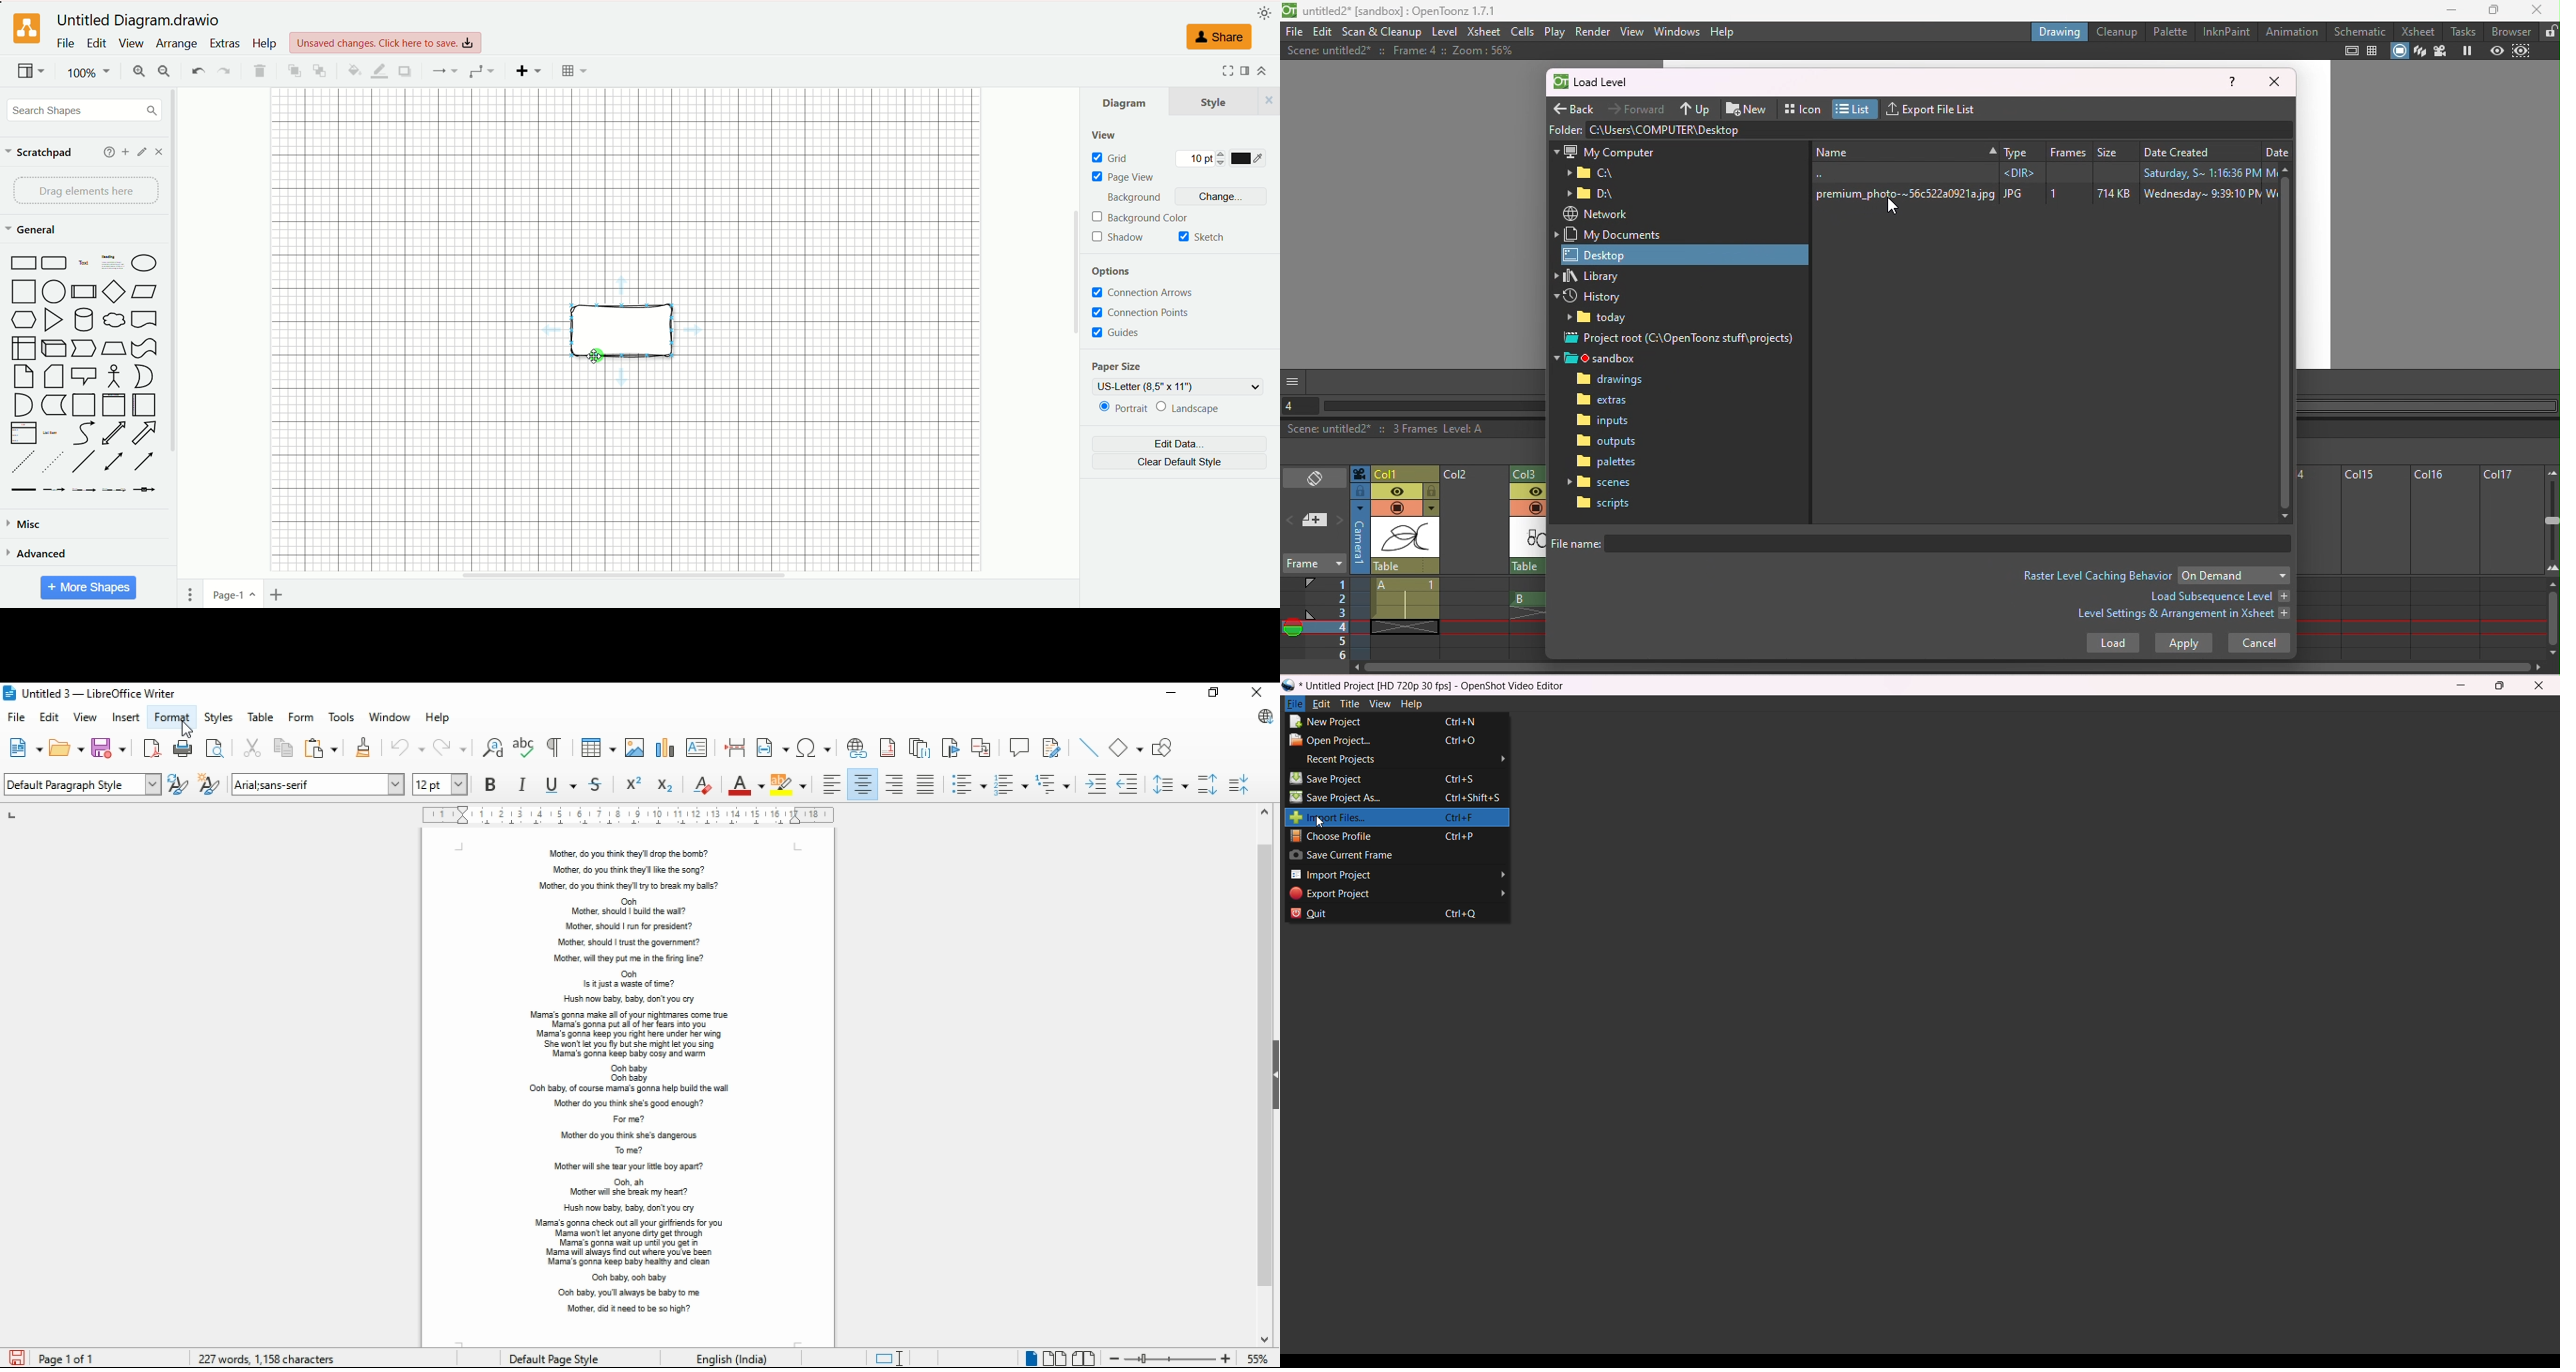  What do you see at coordinates (83, 375) in the screenshot?
I see `shapes` at bounding box center [83, 375].